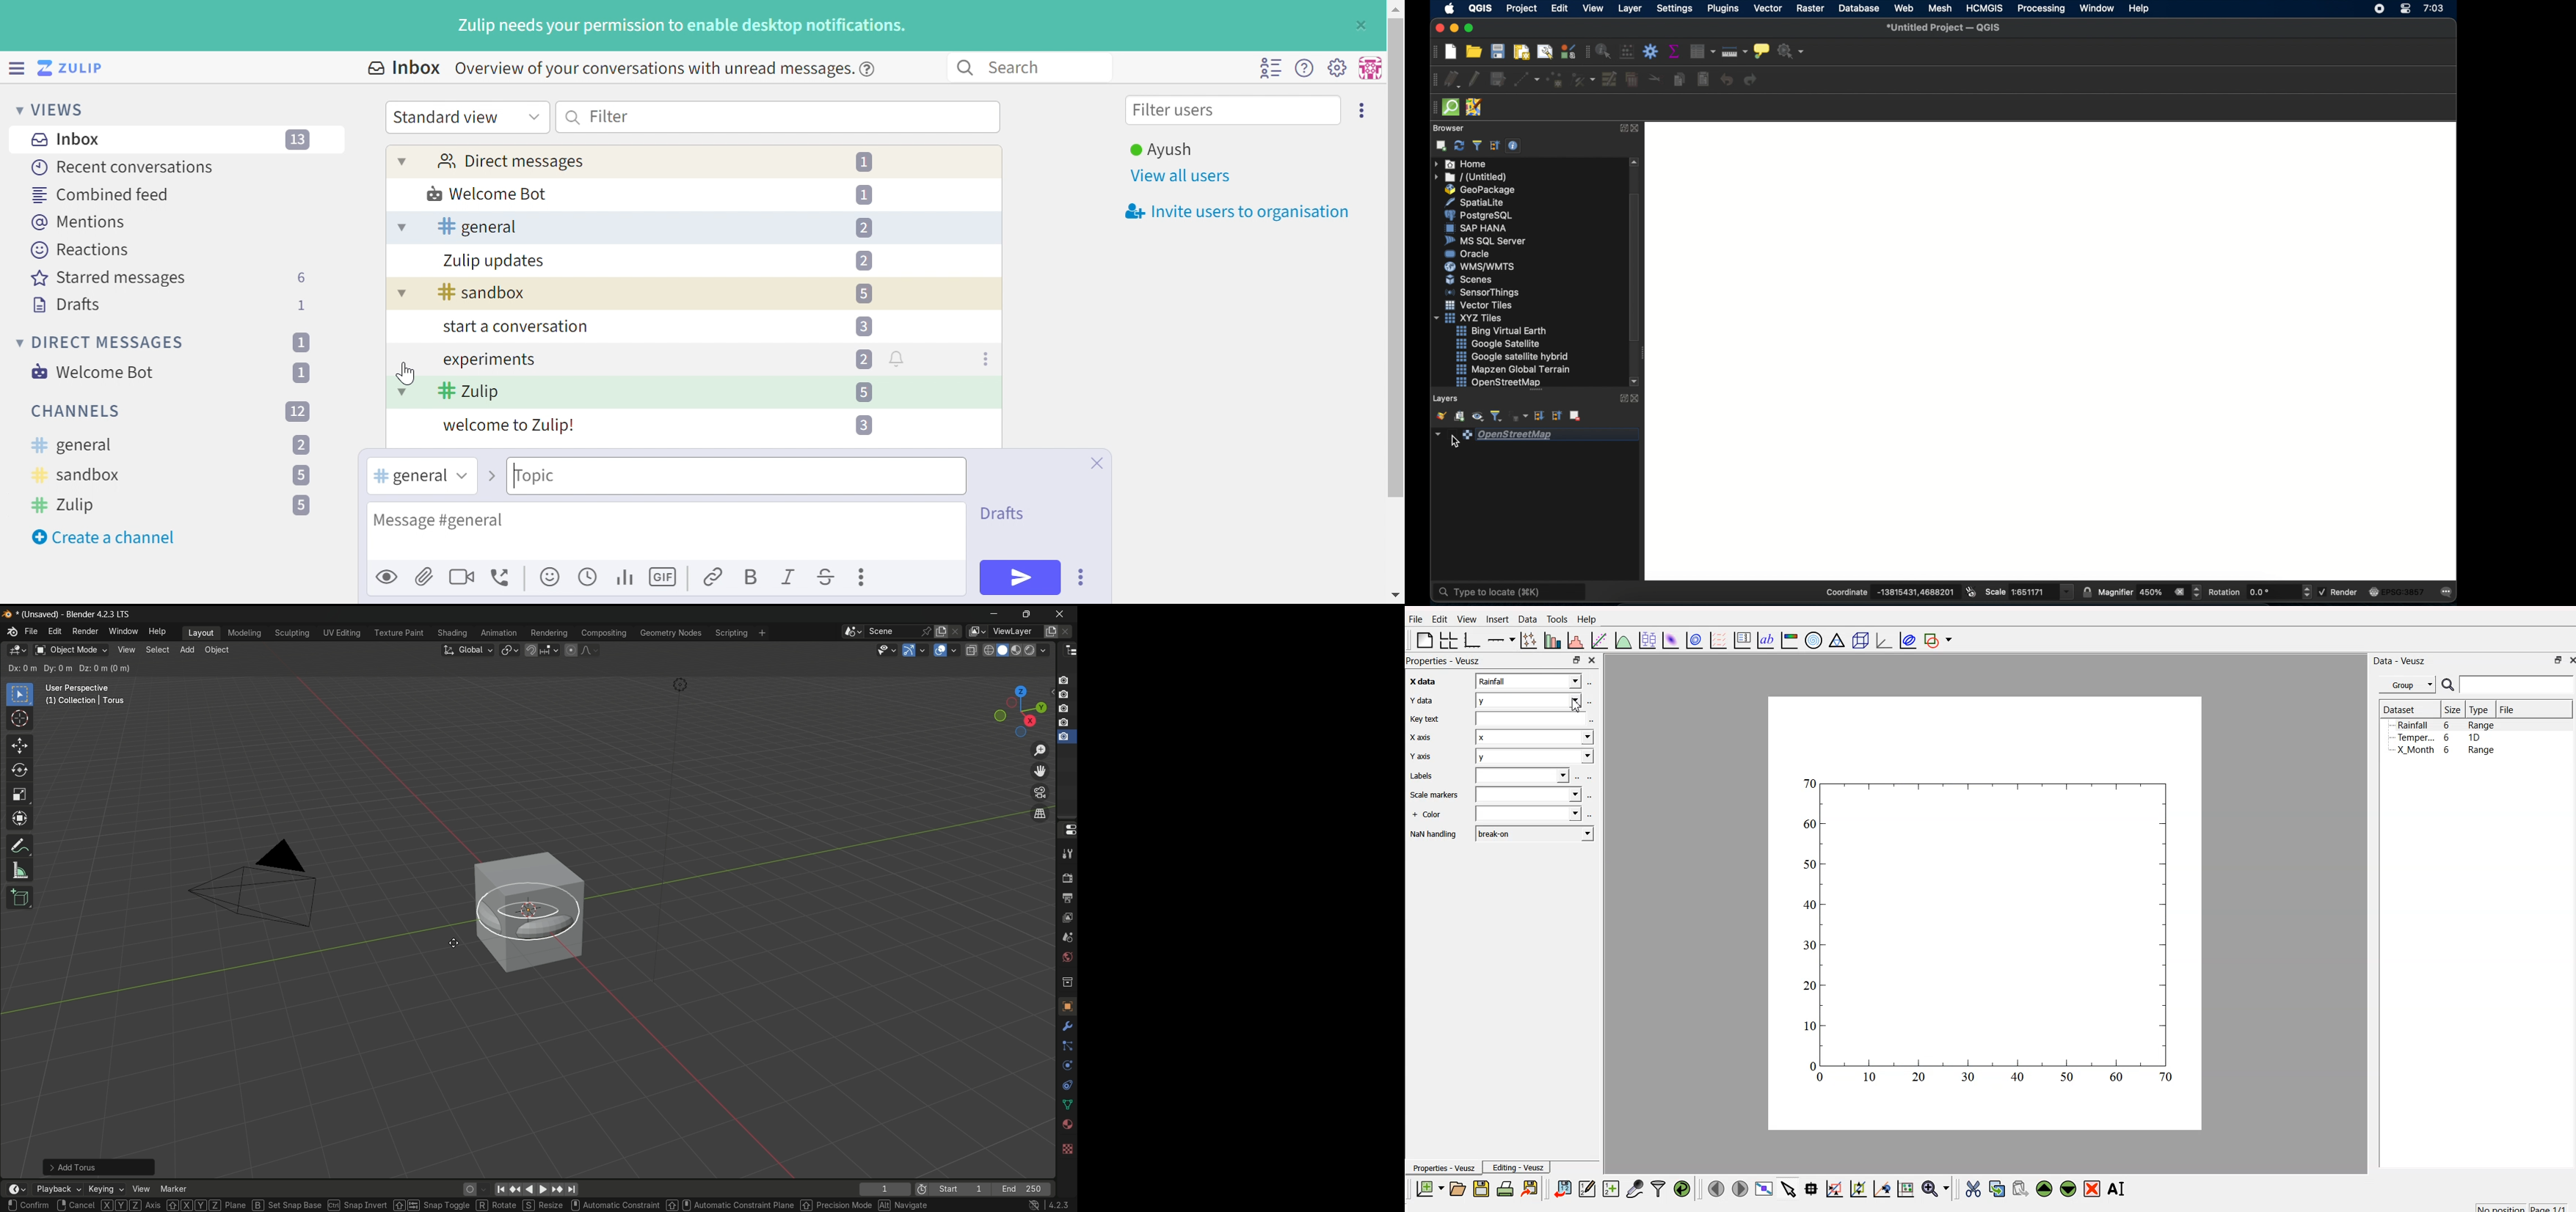 The height and width of the screenshot is (1232, 2576). What do you see at coordinates (544, 1205) in the screenshot?
I see `Resize` at bounding box center [544, 1205].